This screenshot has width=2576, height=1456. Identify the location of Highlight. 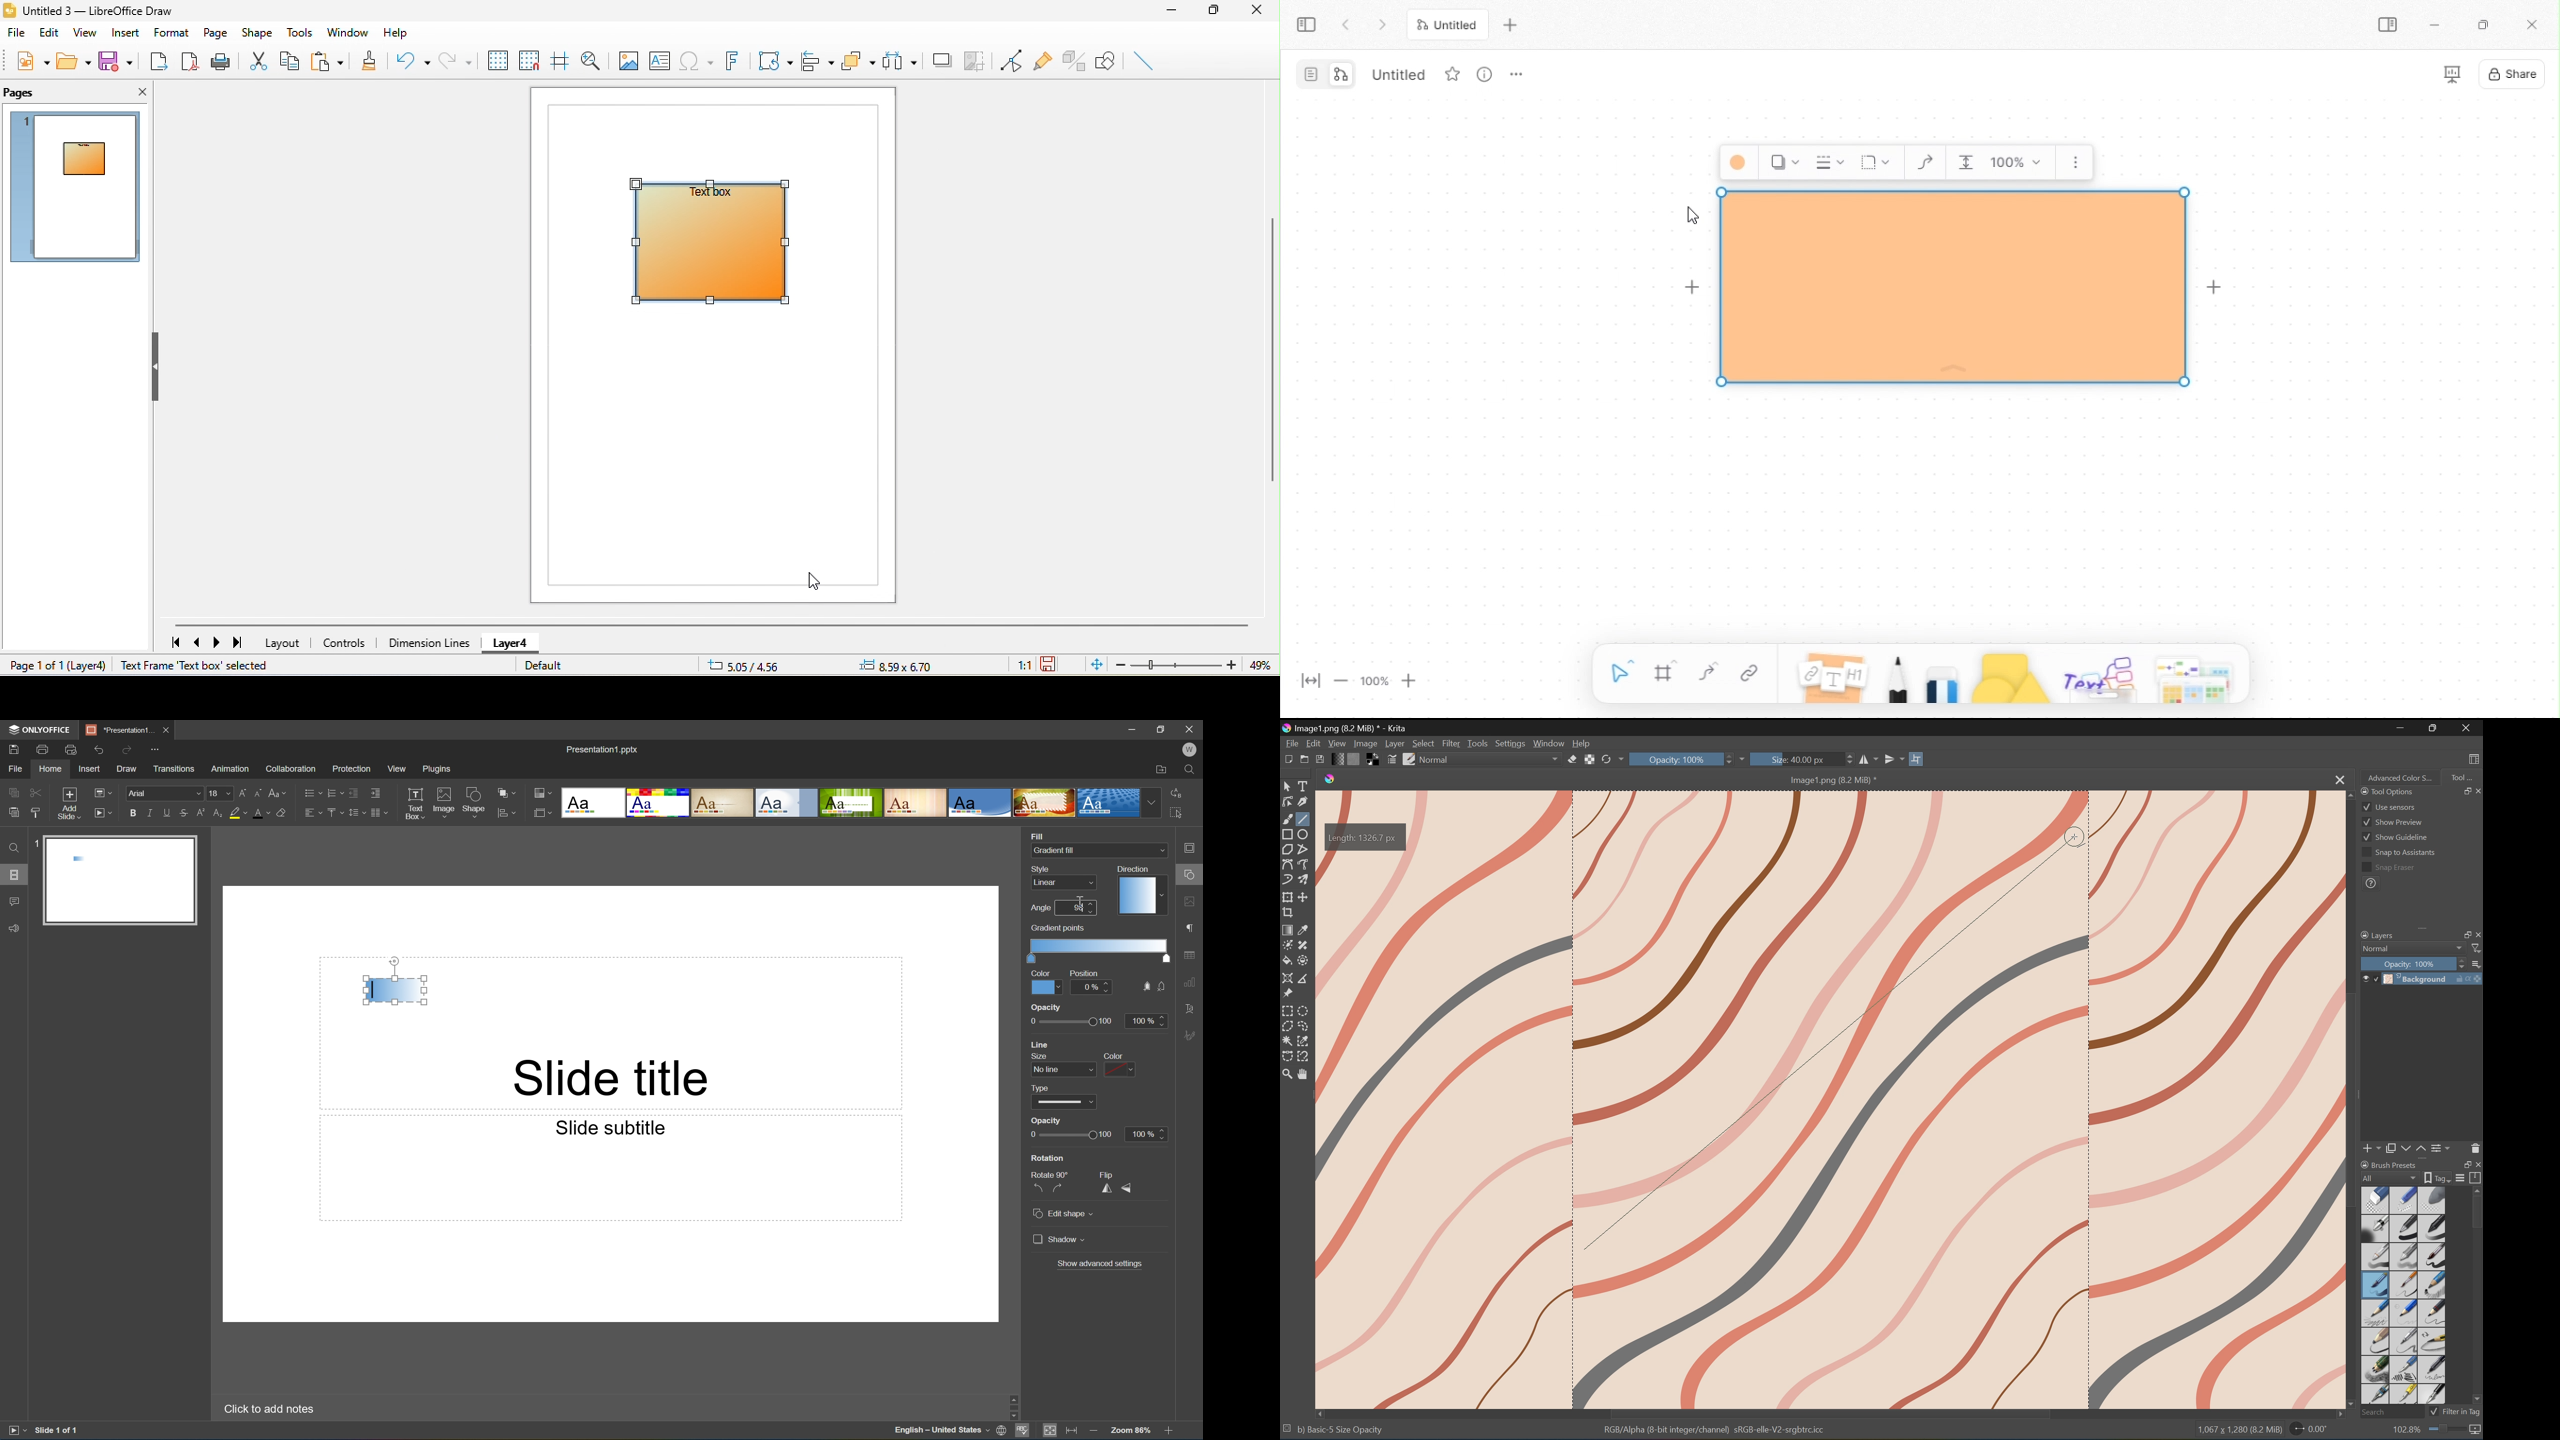
(238, 814).